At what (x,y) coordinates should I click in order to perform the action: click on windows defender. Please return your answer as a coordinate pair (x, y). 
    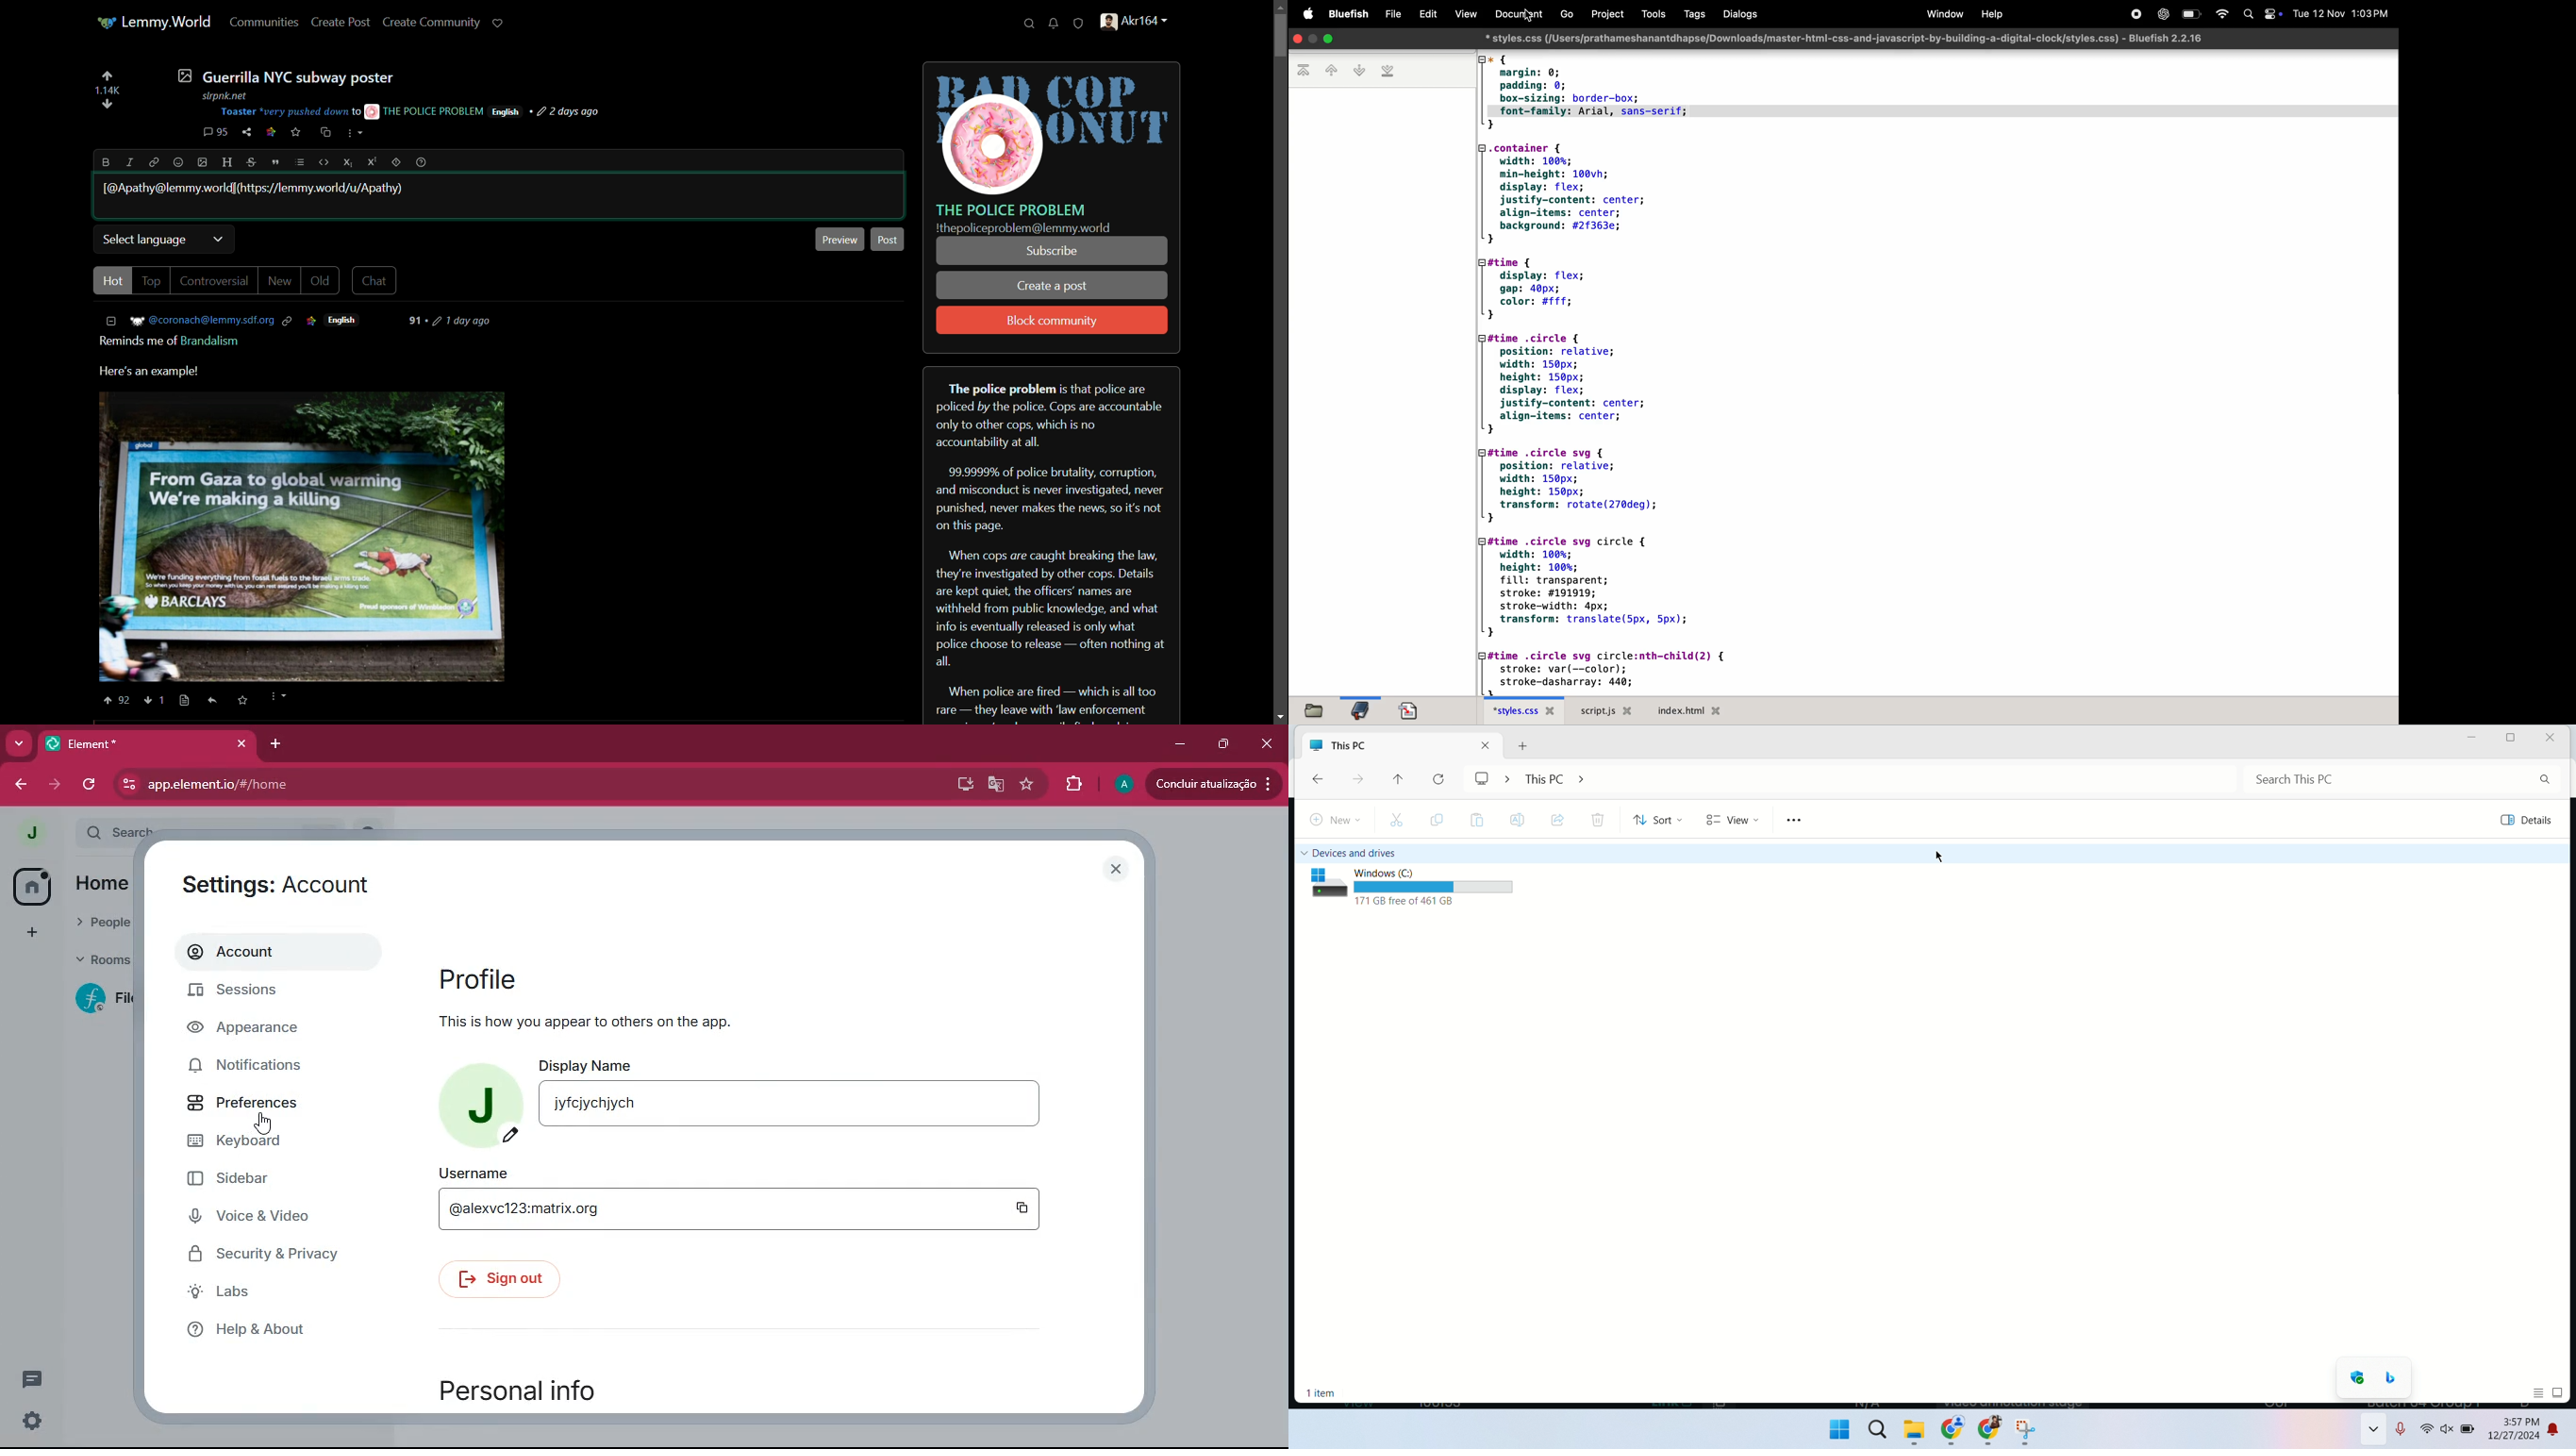
    Looking at the image, I should click on (2361, 1378).